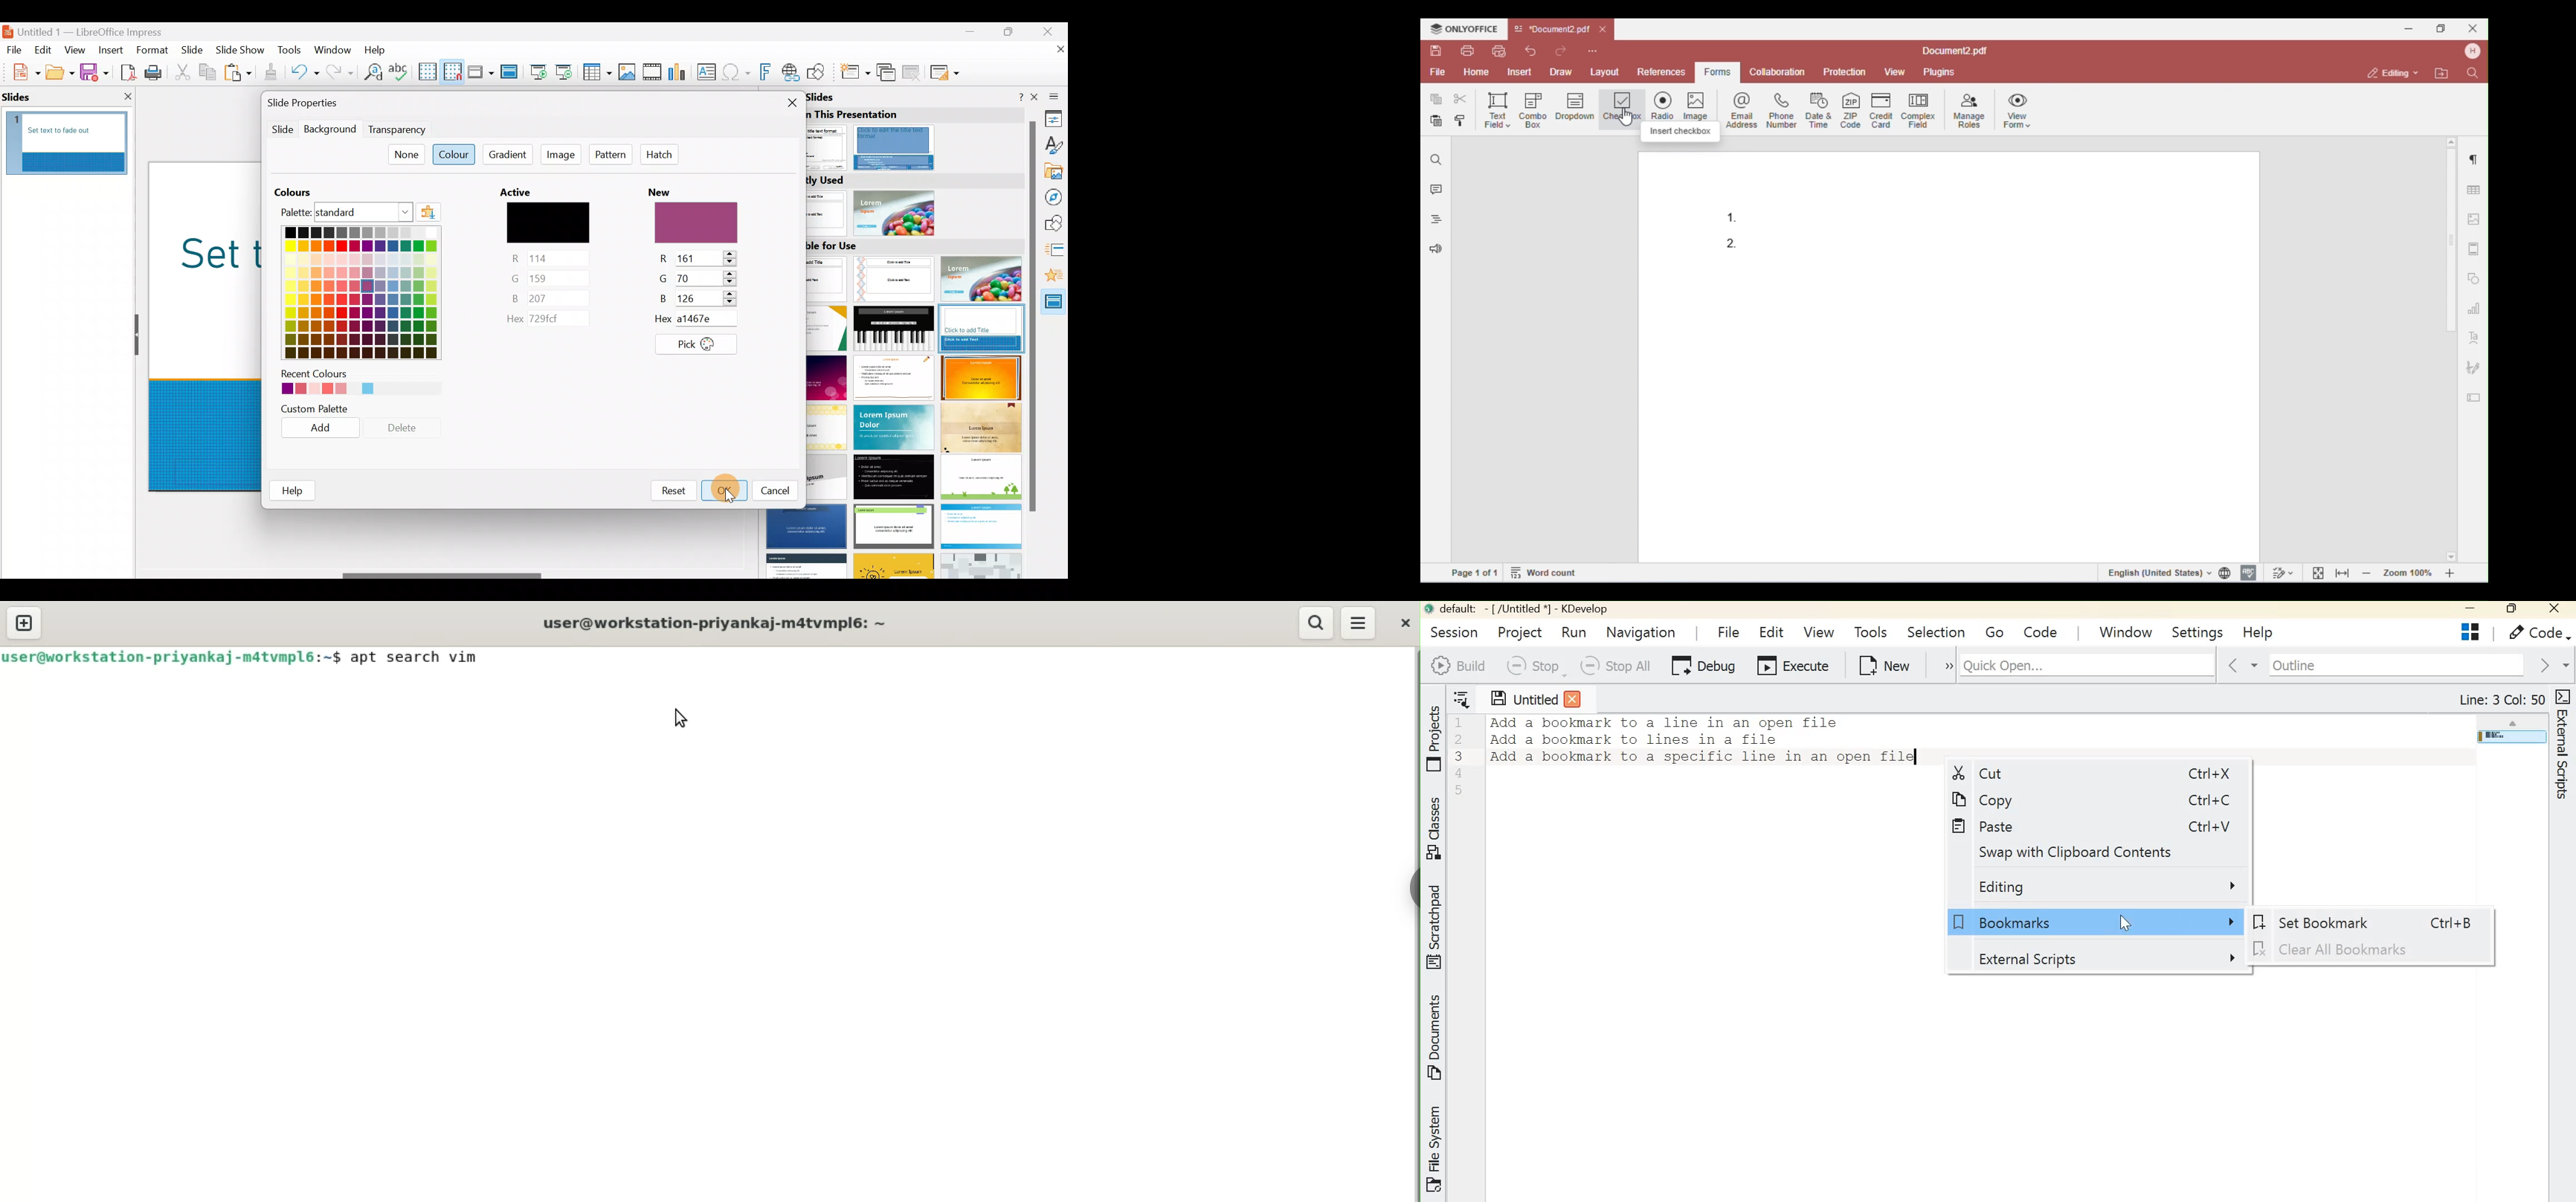  Describe the element at coordinates (156, 73) in the screenshot. I see `Print` at that location.